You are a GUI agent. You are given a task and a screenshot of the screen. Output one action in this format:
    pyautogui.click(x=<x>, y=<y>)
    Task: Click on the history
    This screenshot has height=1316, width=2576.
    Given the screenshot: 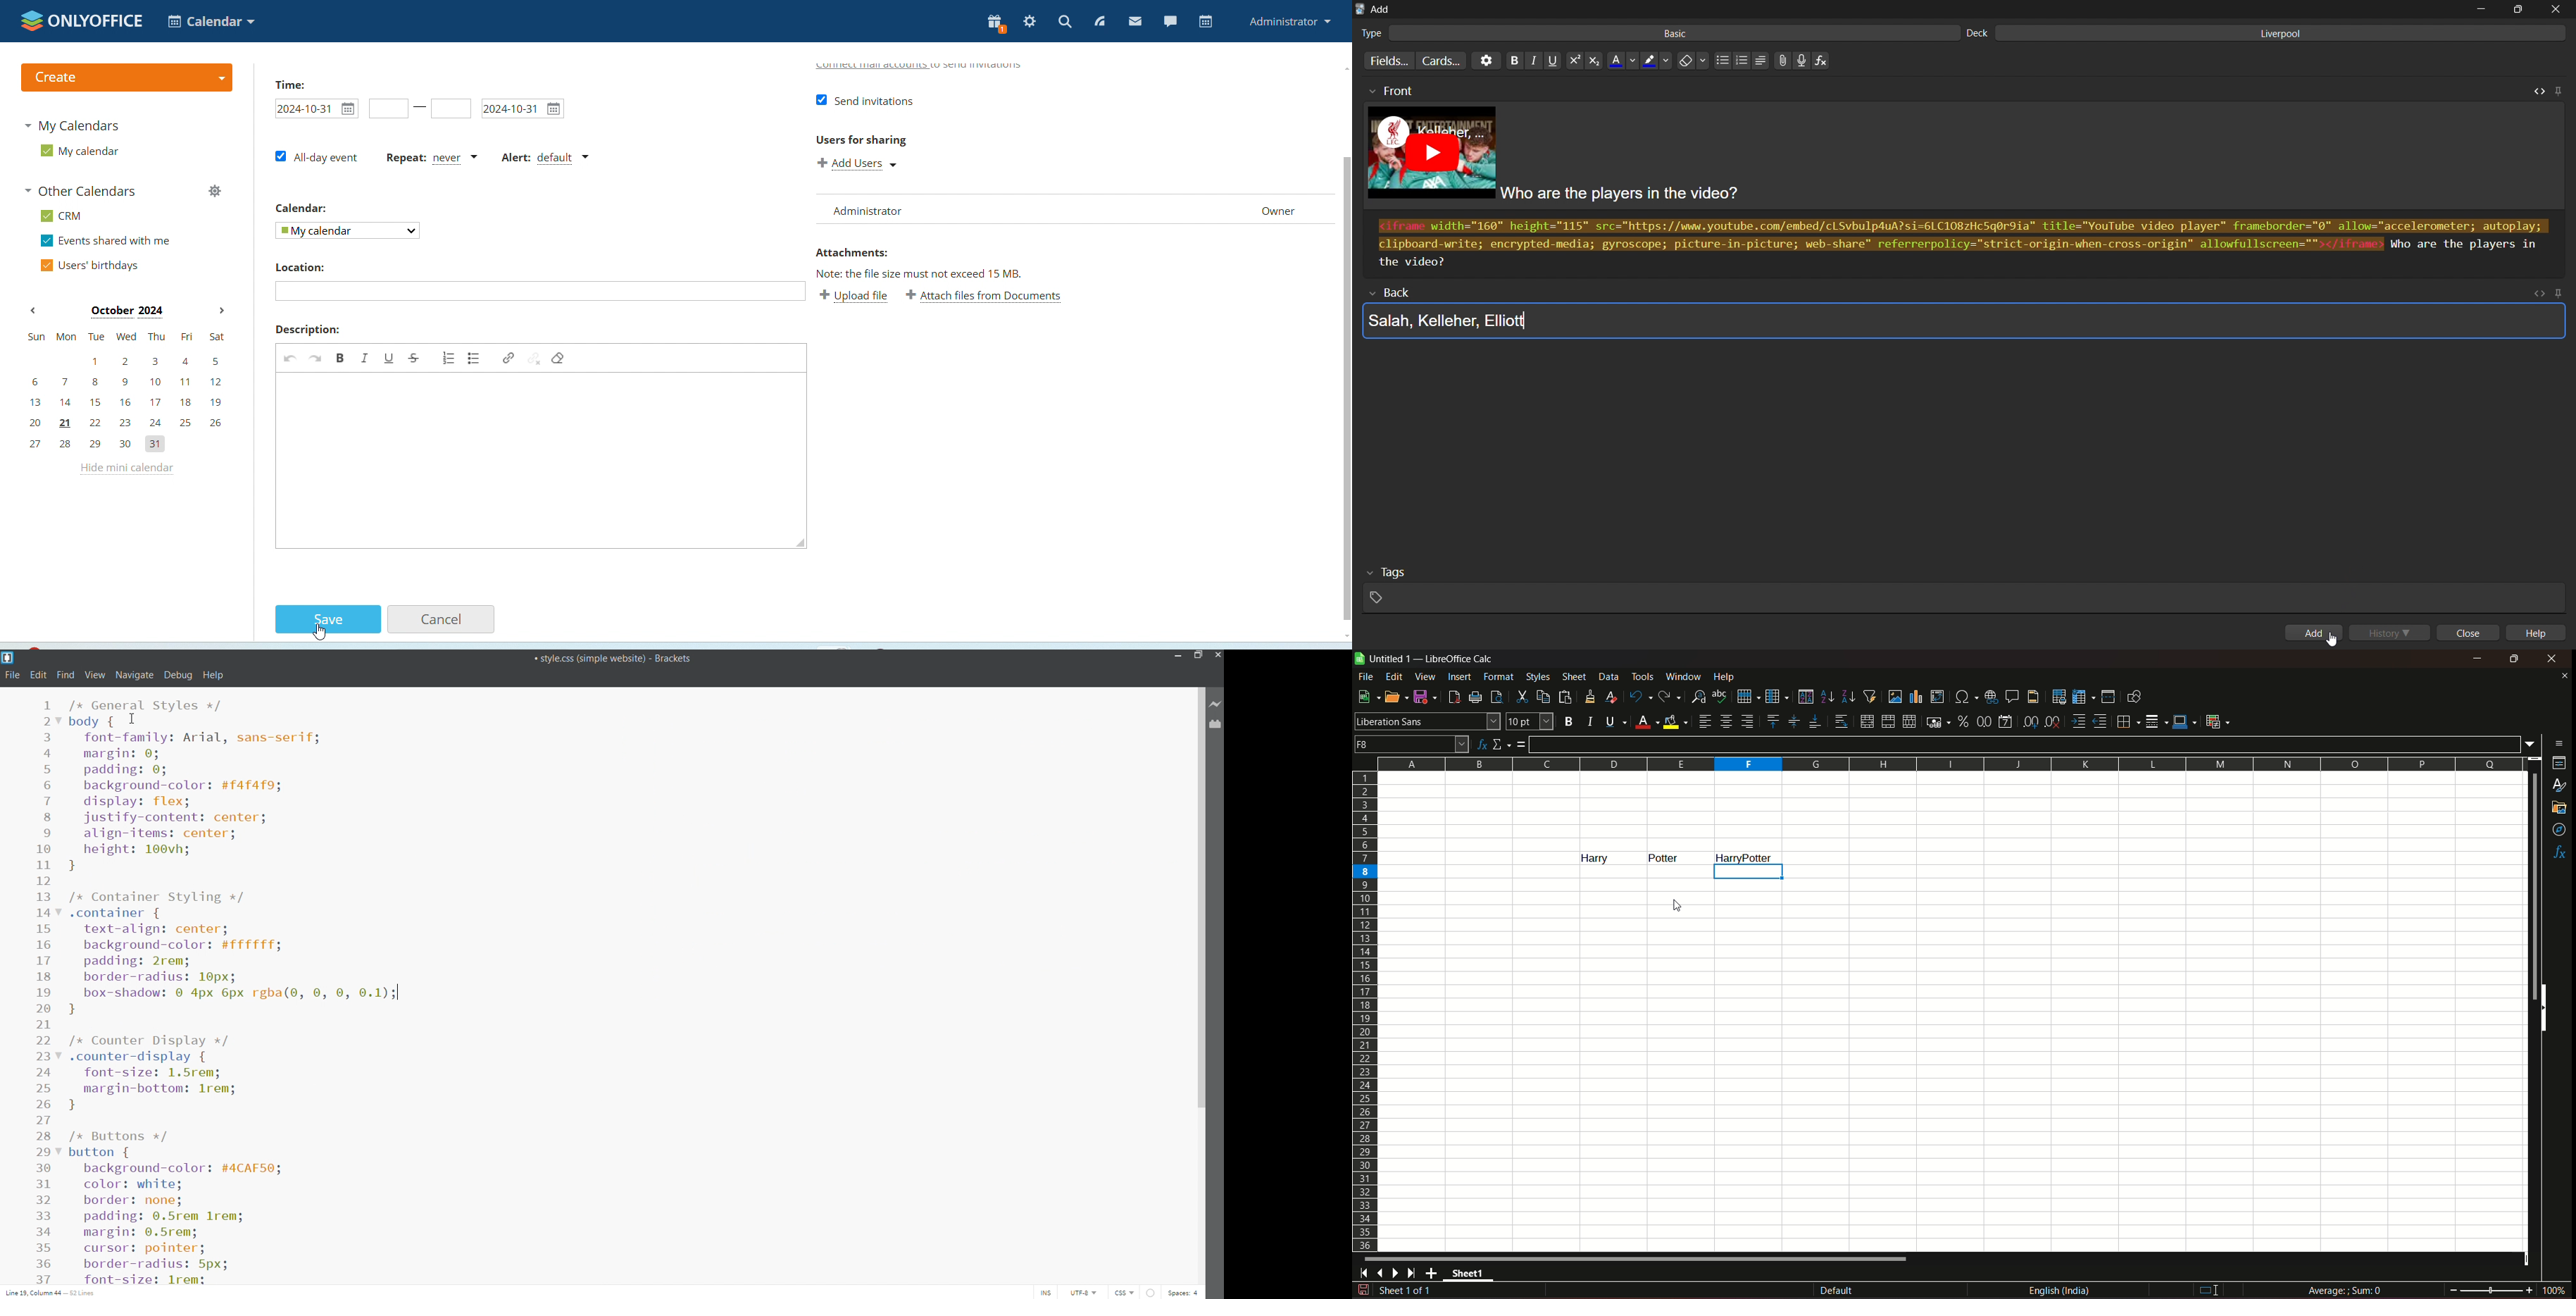 What is the action you would take?
    pyautogui.click(x=2393, y=632)
    